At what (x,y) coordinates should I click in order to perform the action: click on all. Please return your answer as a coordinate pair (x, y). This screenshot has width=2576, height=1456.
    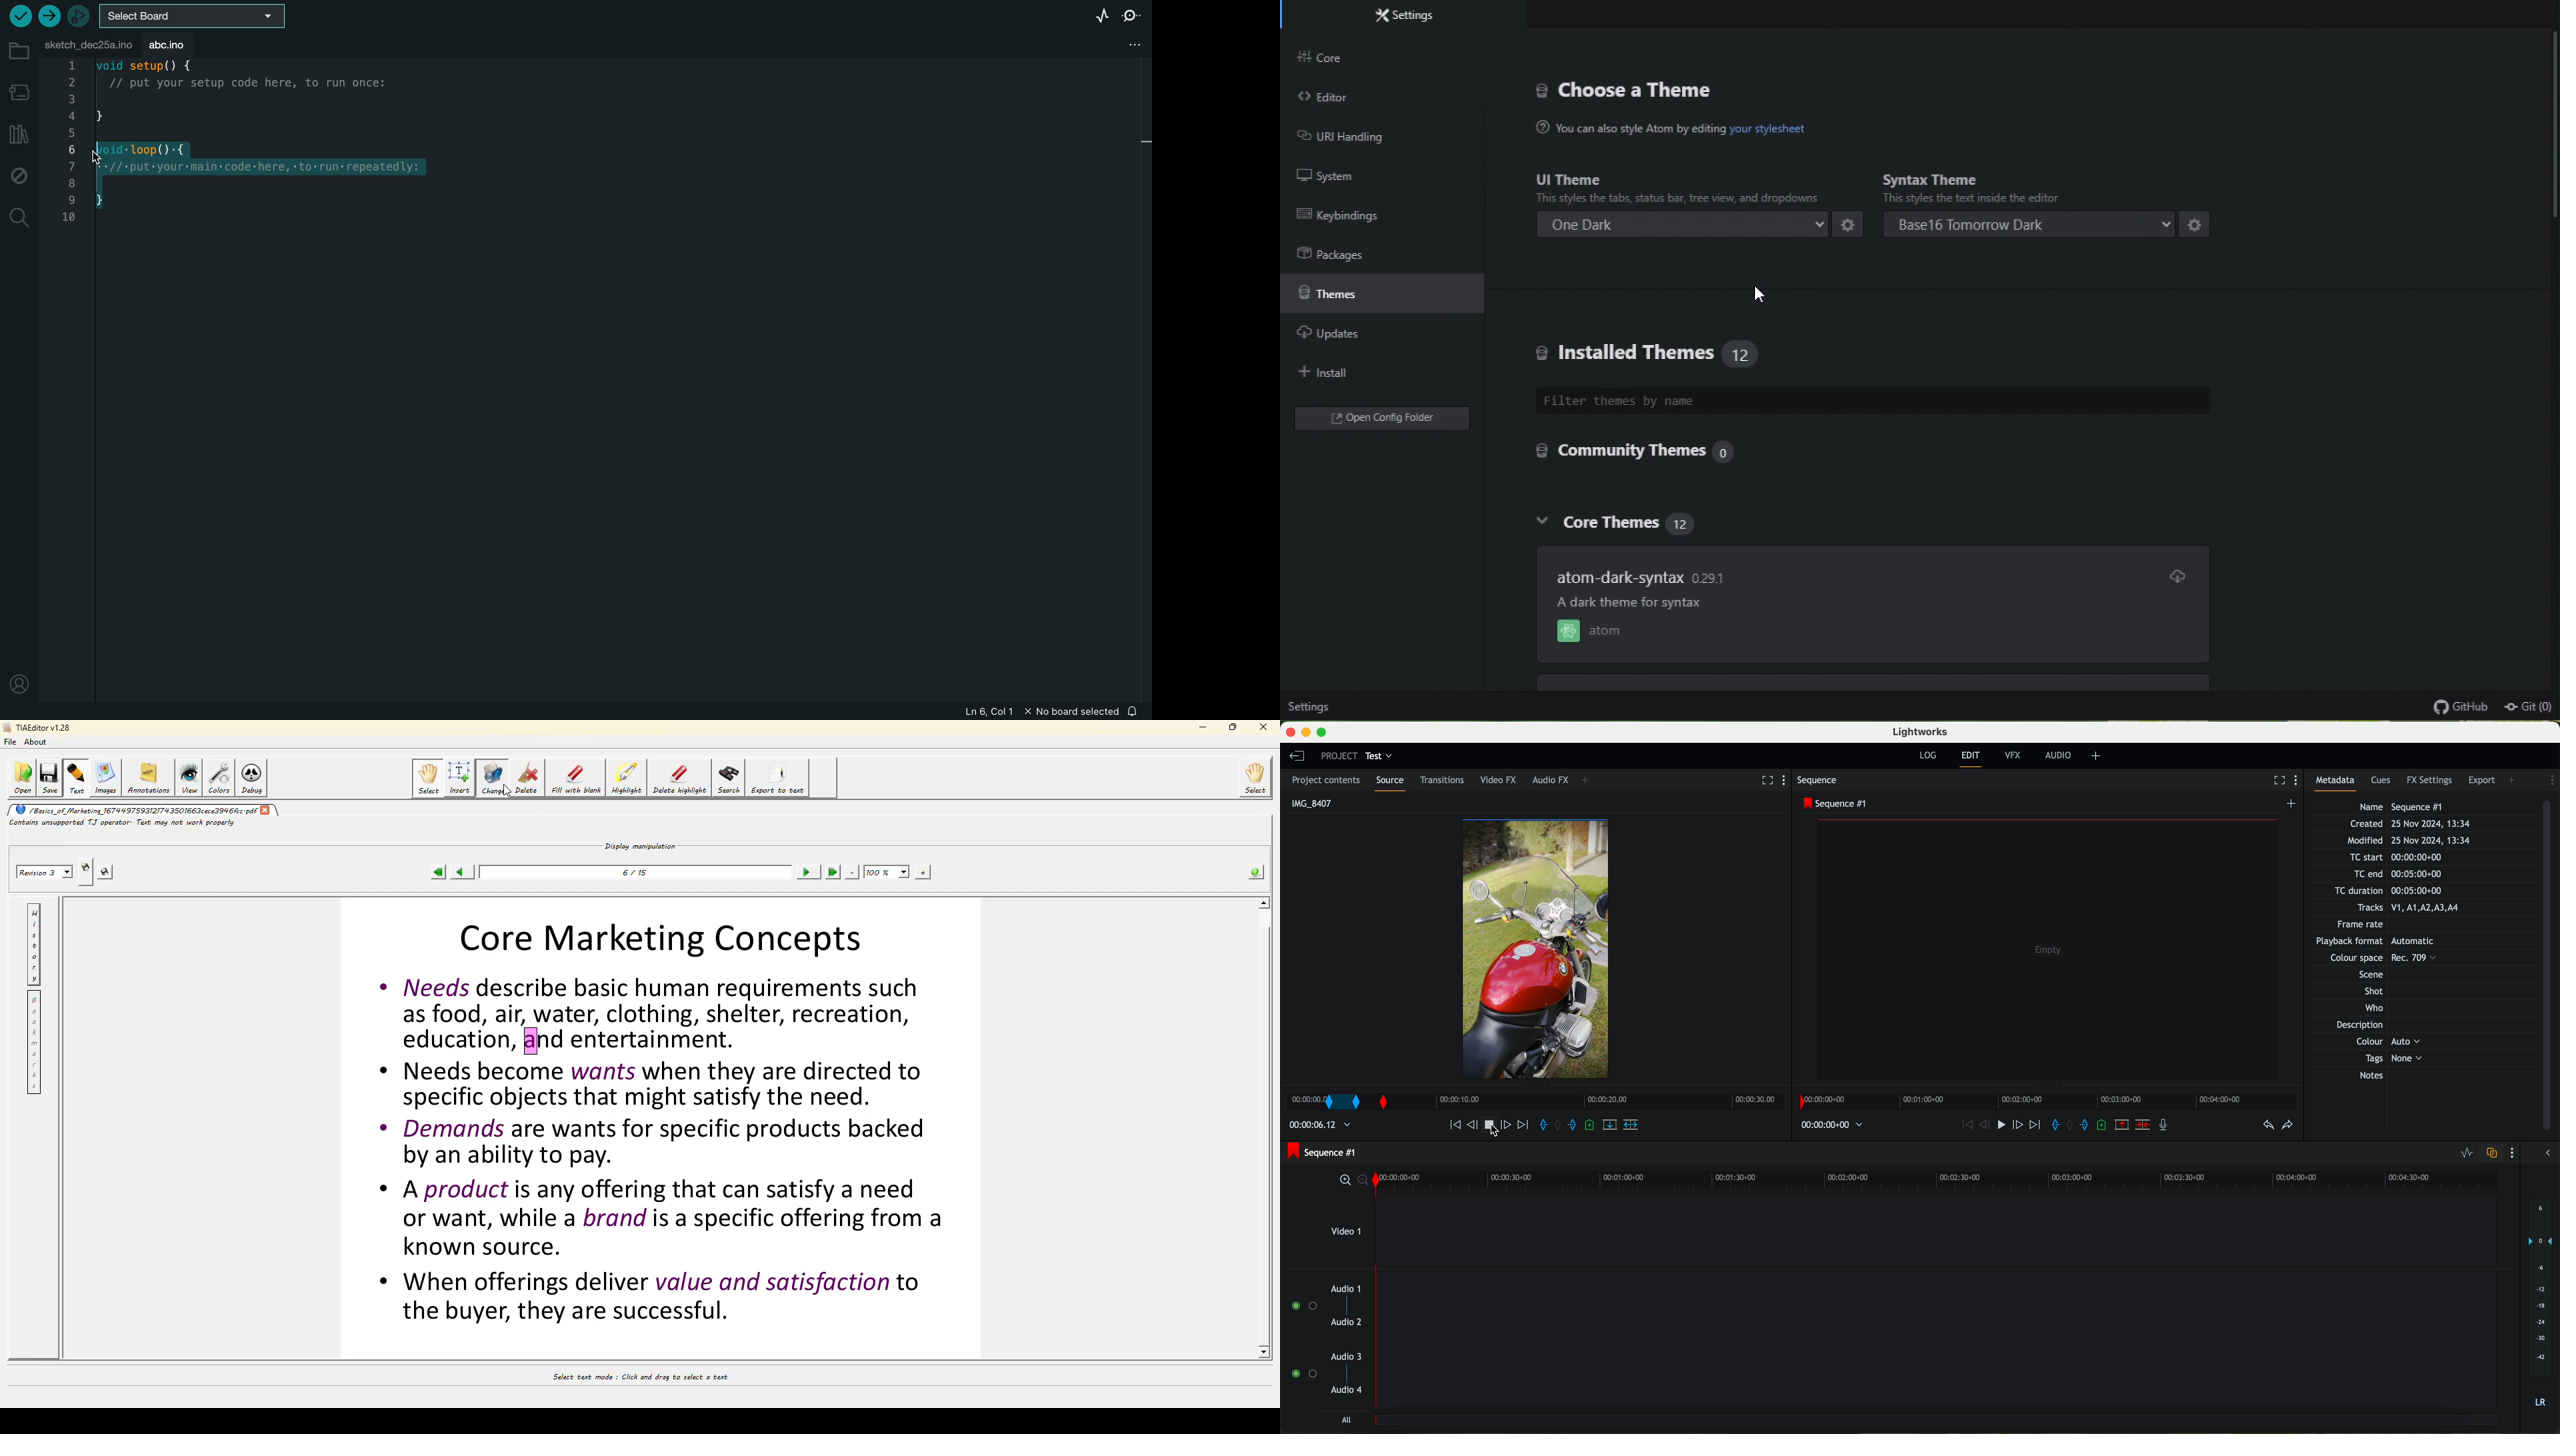
    Looking at the image, I should click on (1348, 1421).